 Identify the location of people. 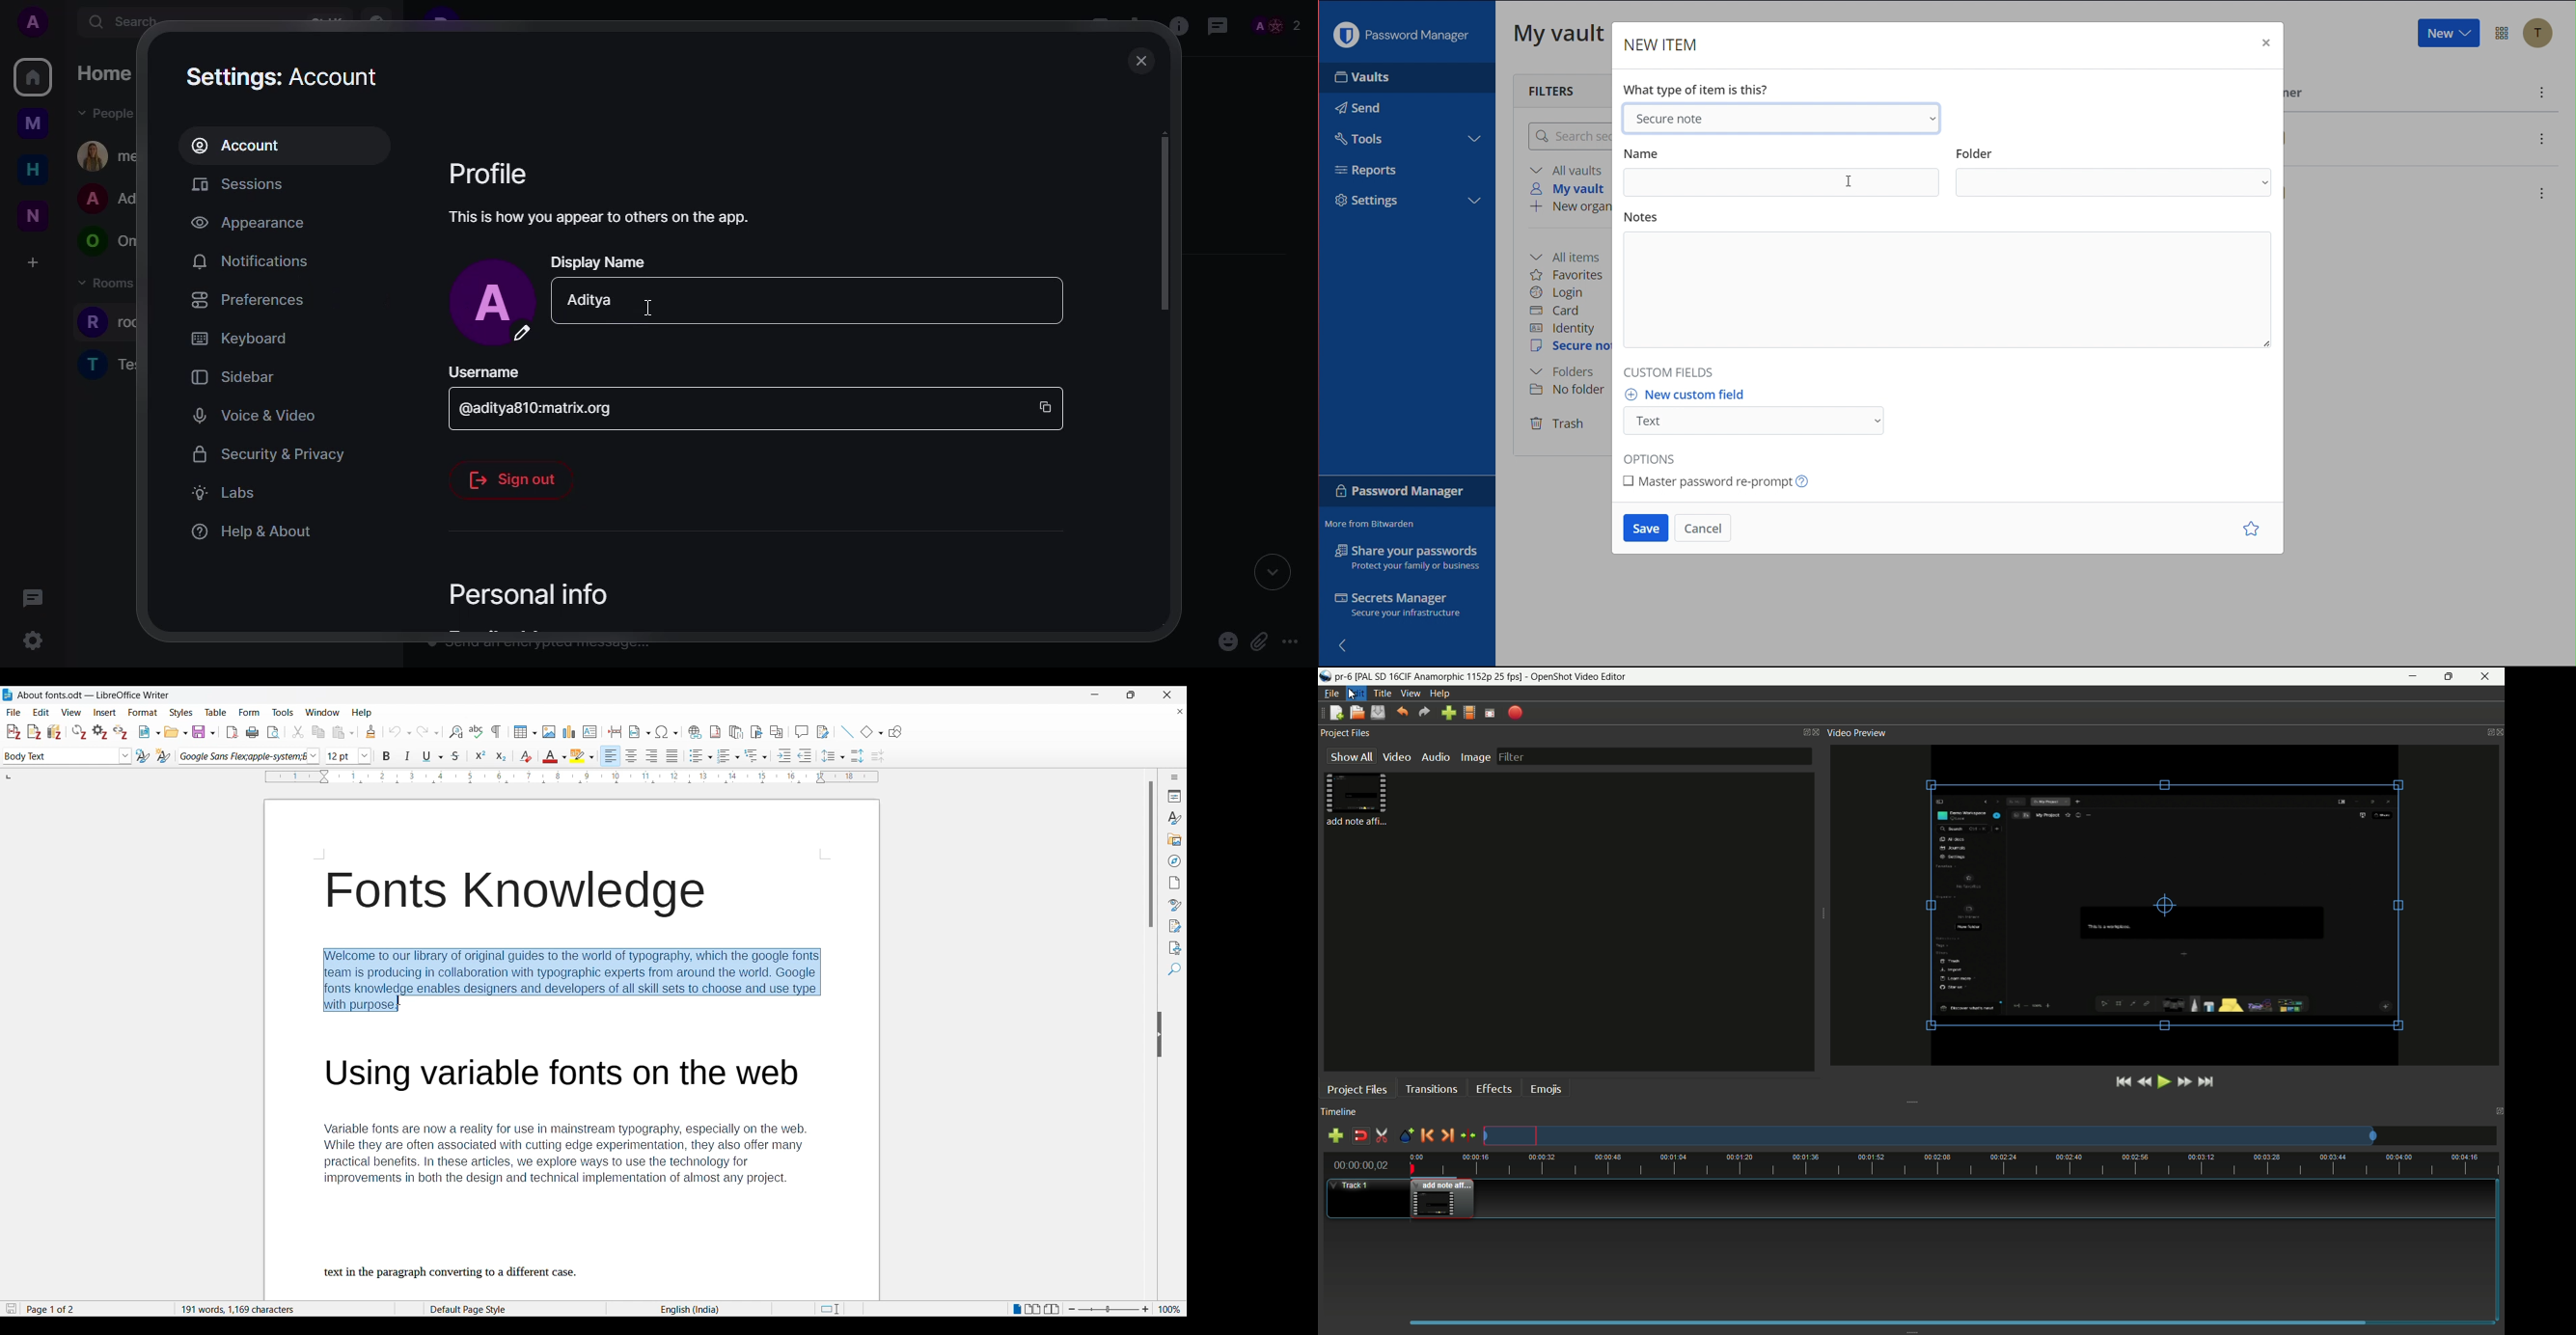
(1276, 24).